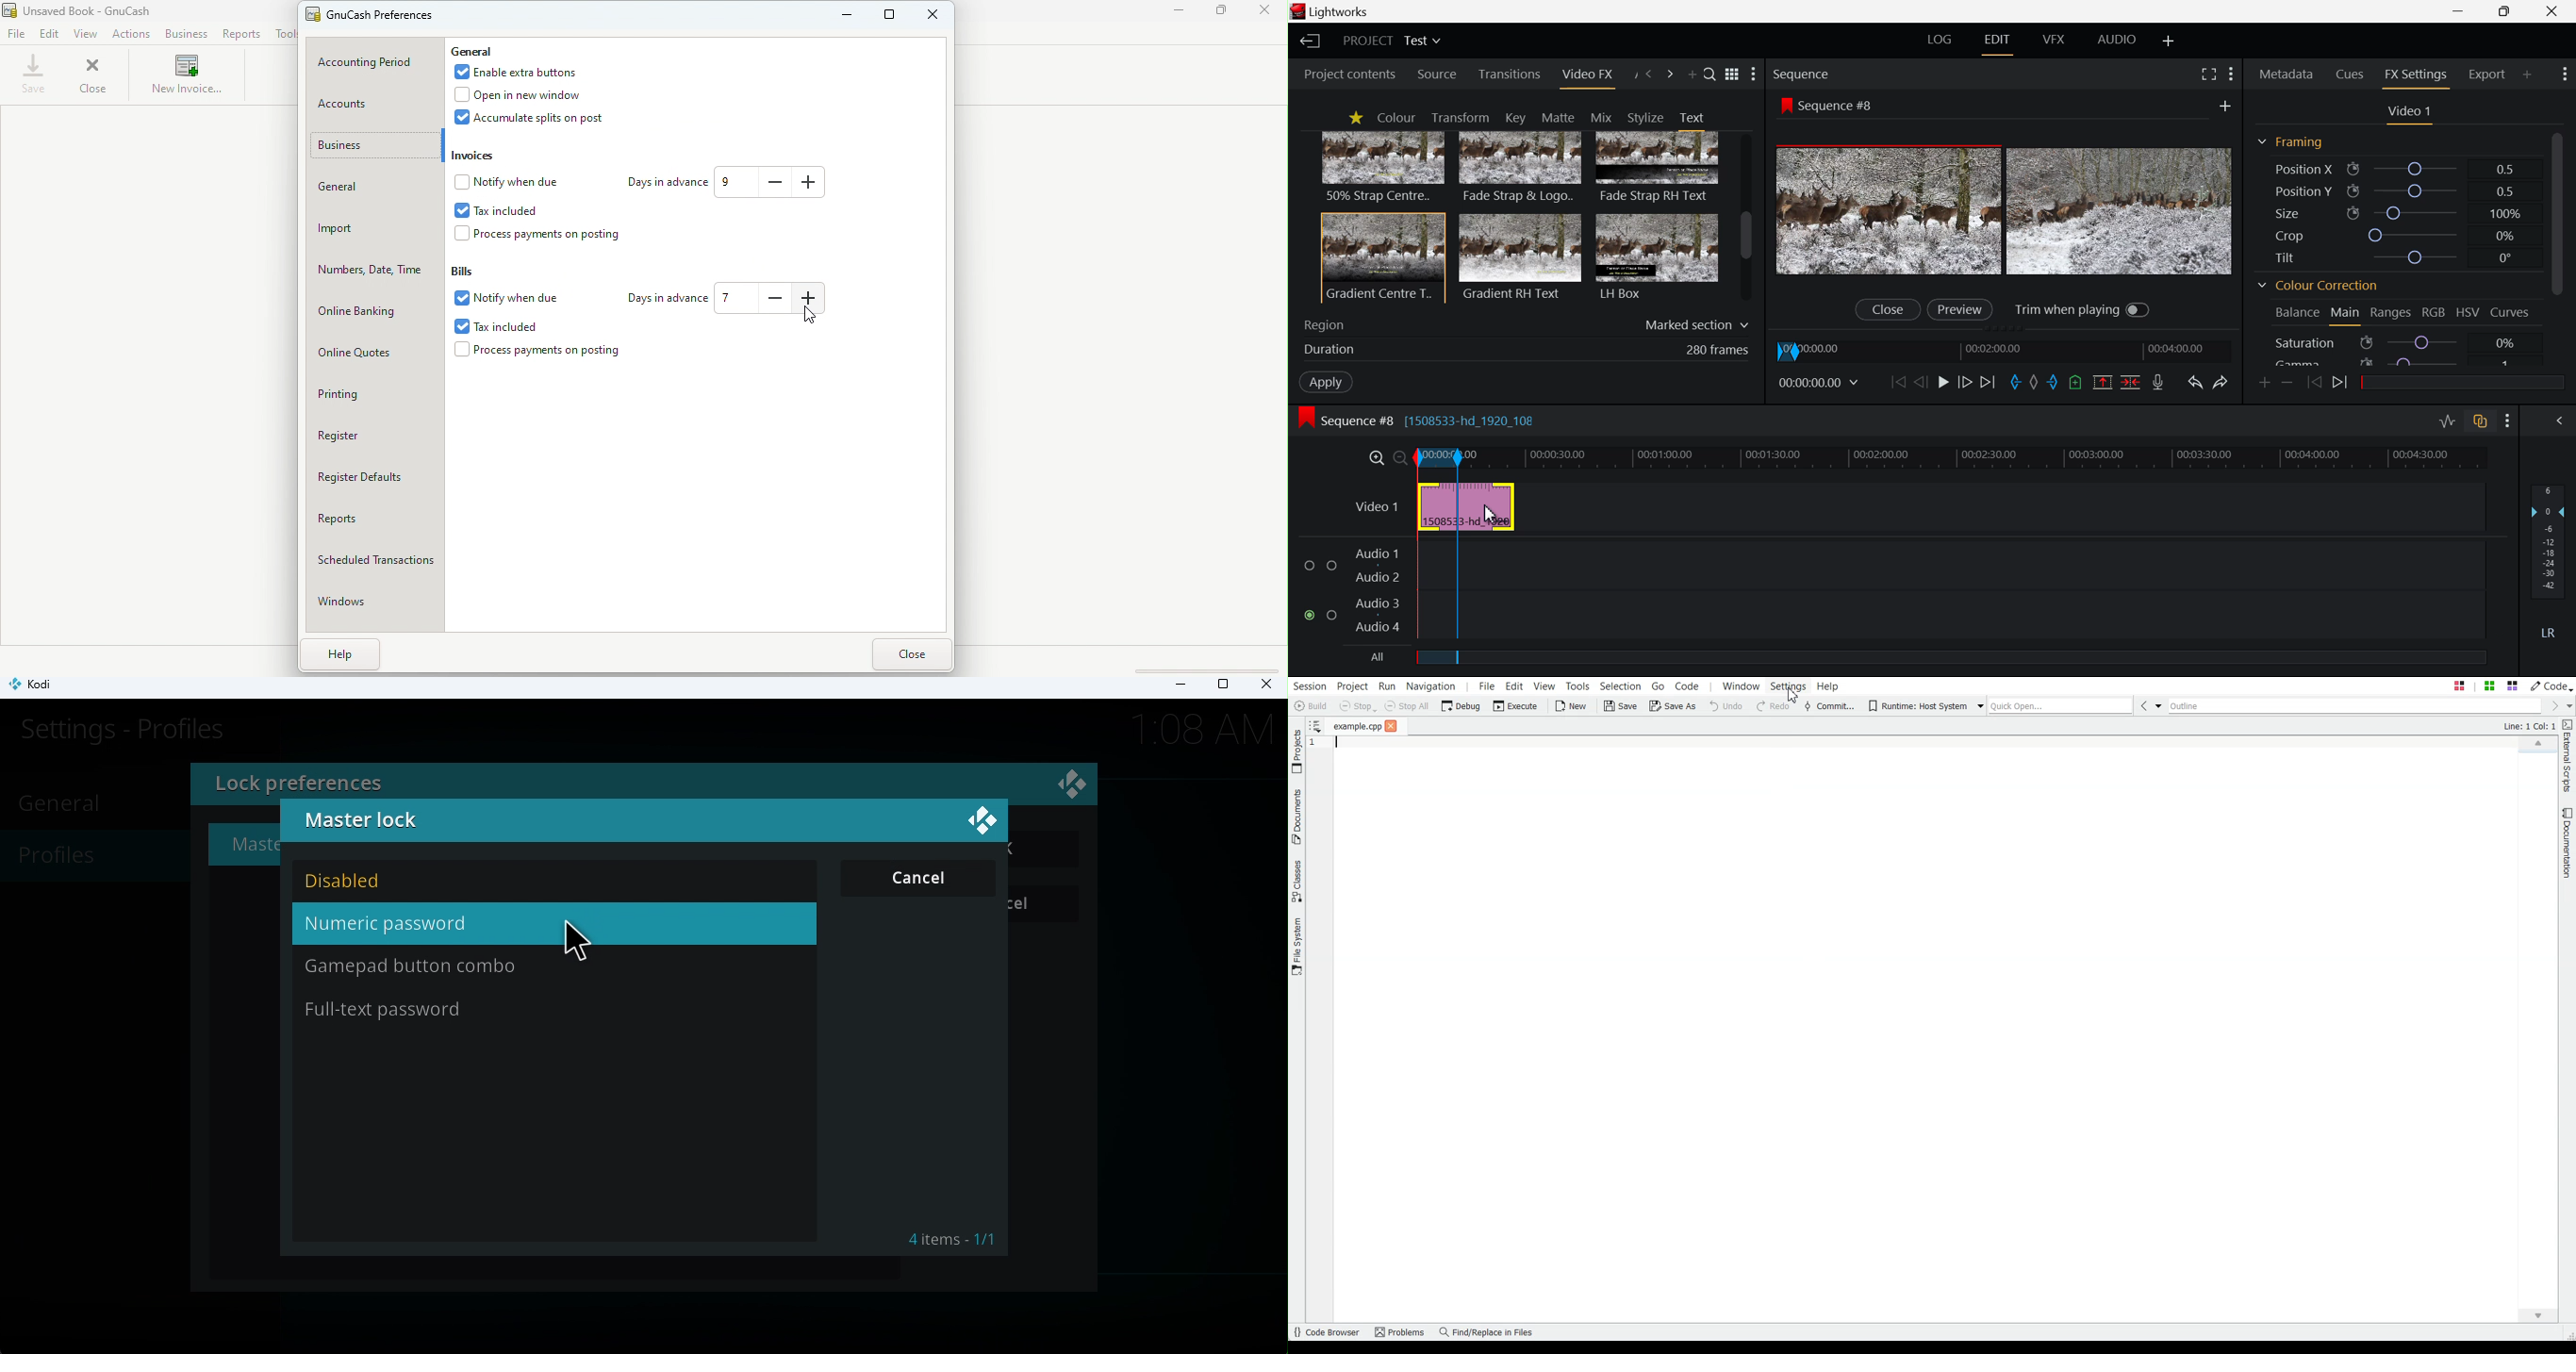 The height and width of the screenshot is (1372, 2576). What do you see at coordinates (2394, 360) in the screenshot?
I see `Gamma` at bounding box center [2394, 360].